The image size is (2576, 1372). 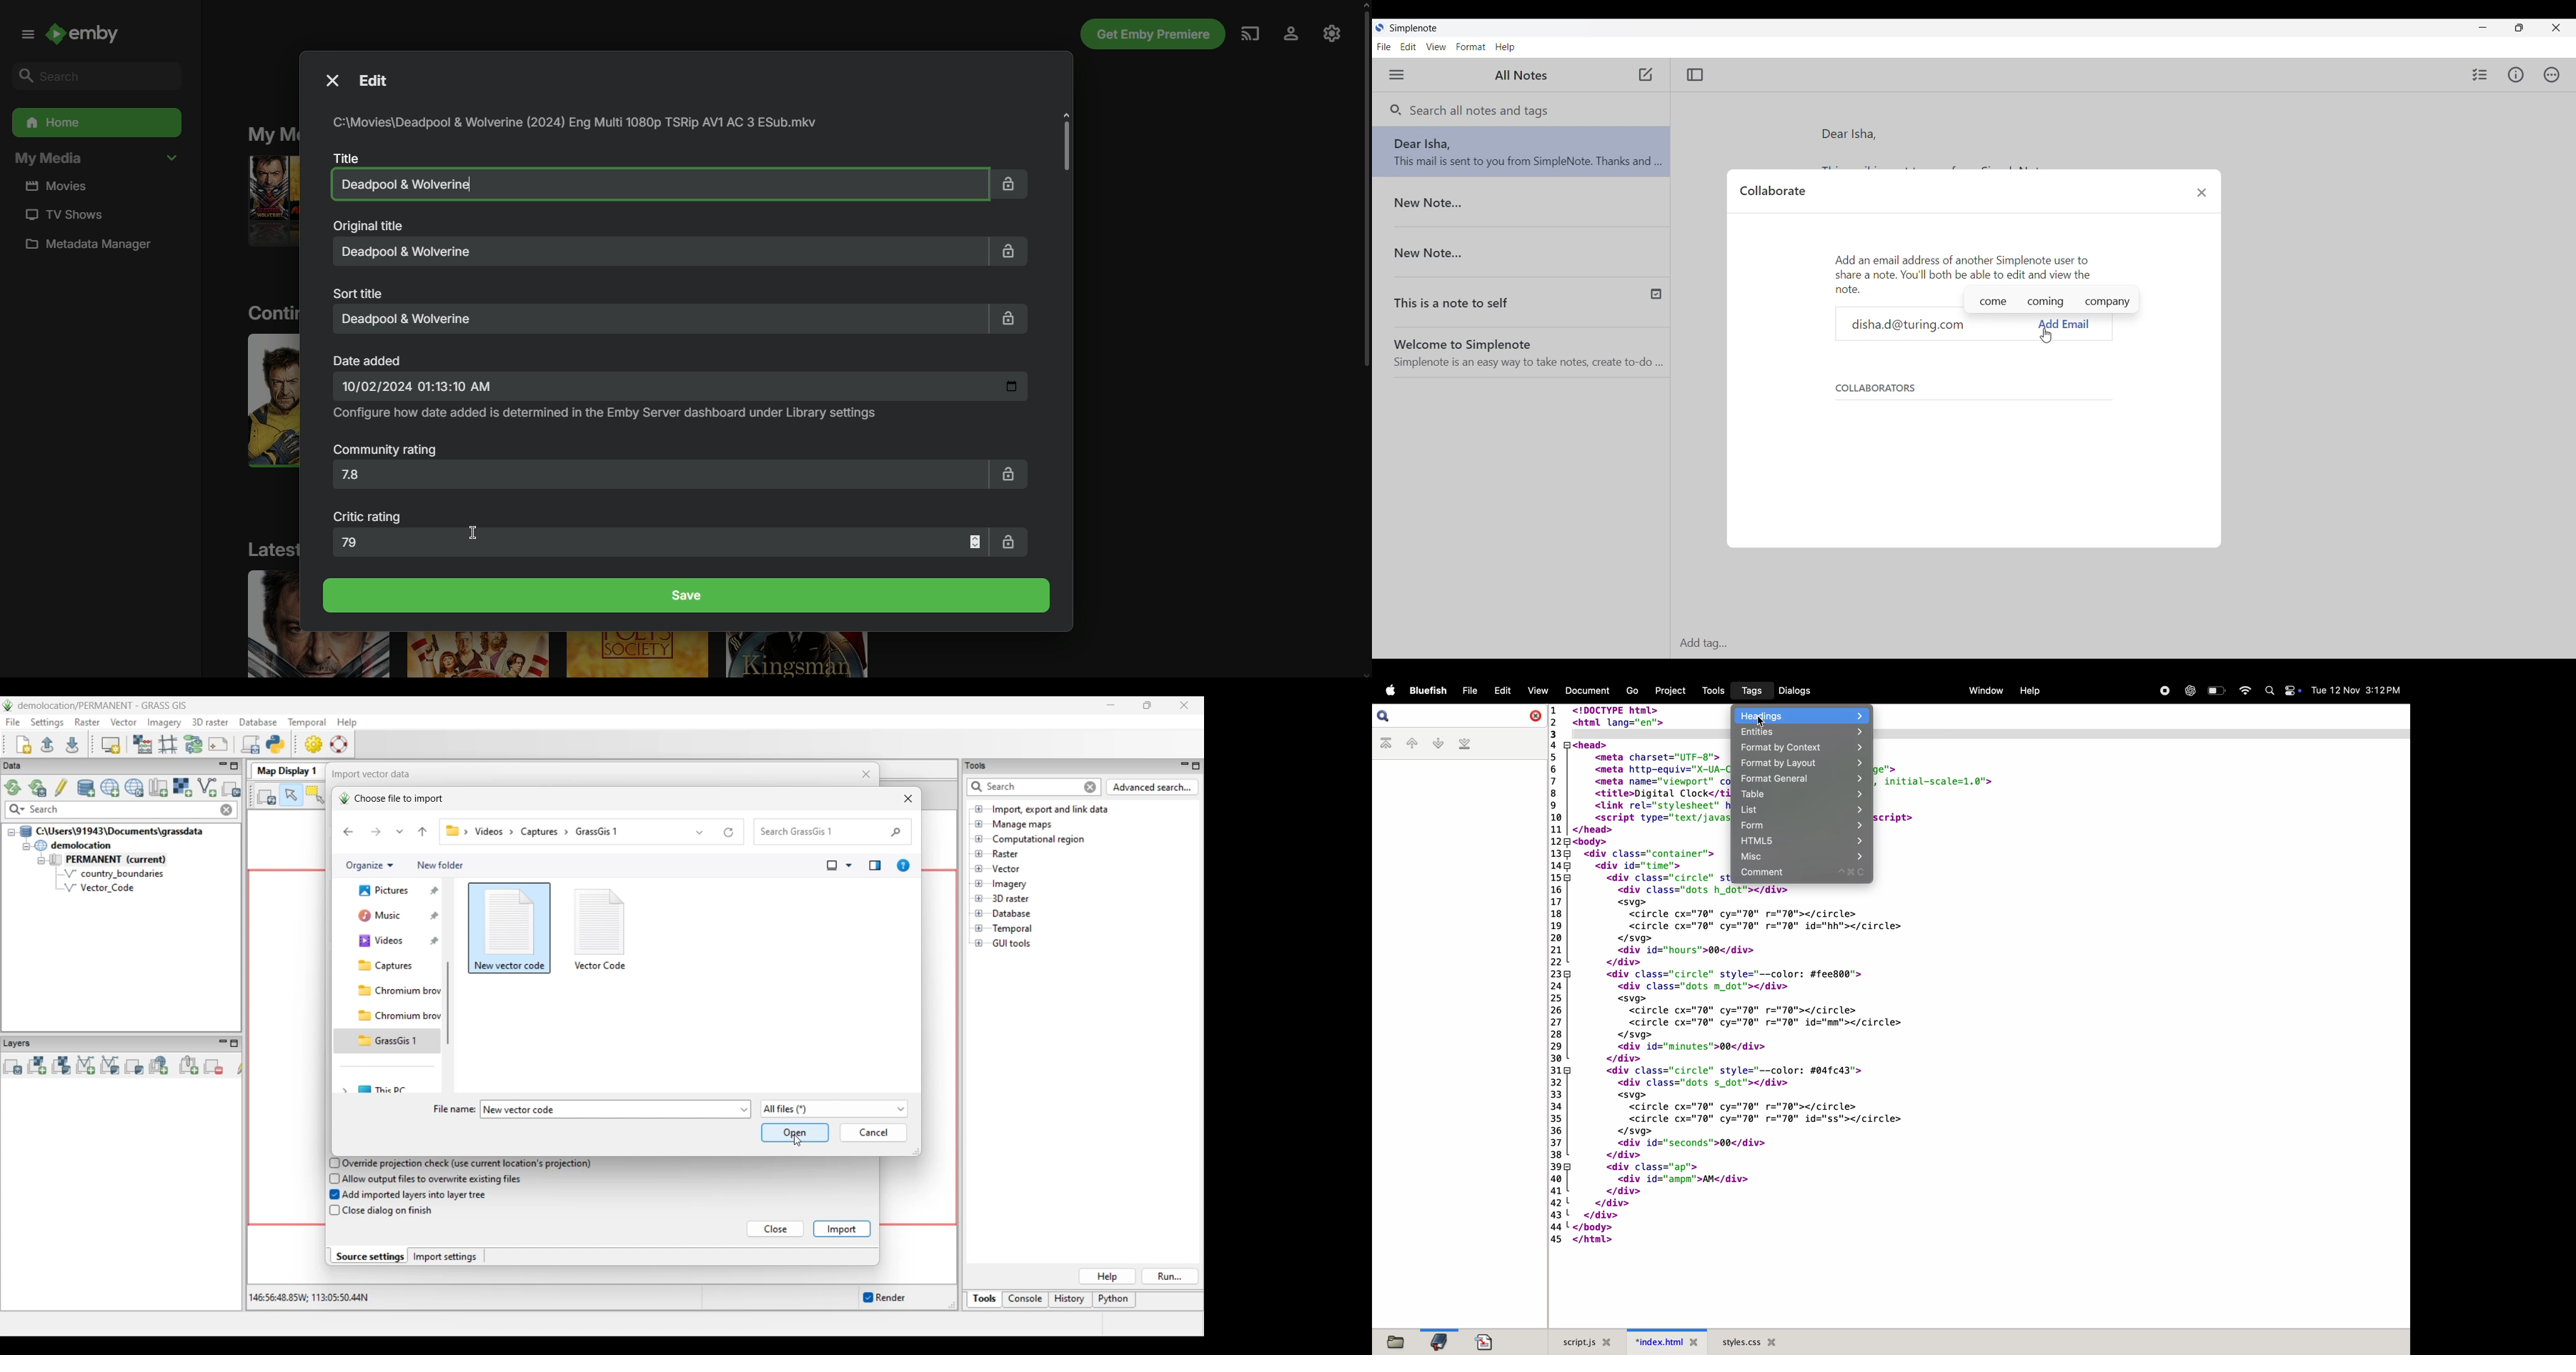 What do you see at coordinates (511, 919) in the screenshot?
I see `icon` at bounding box center [511, 919].